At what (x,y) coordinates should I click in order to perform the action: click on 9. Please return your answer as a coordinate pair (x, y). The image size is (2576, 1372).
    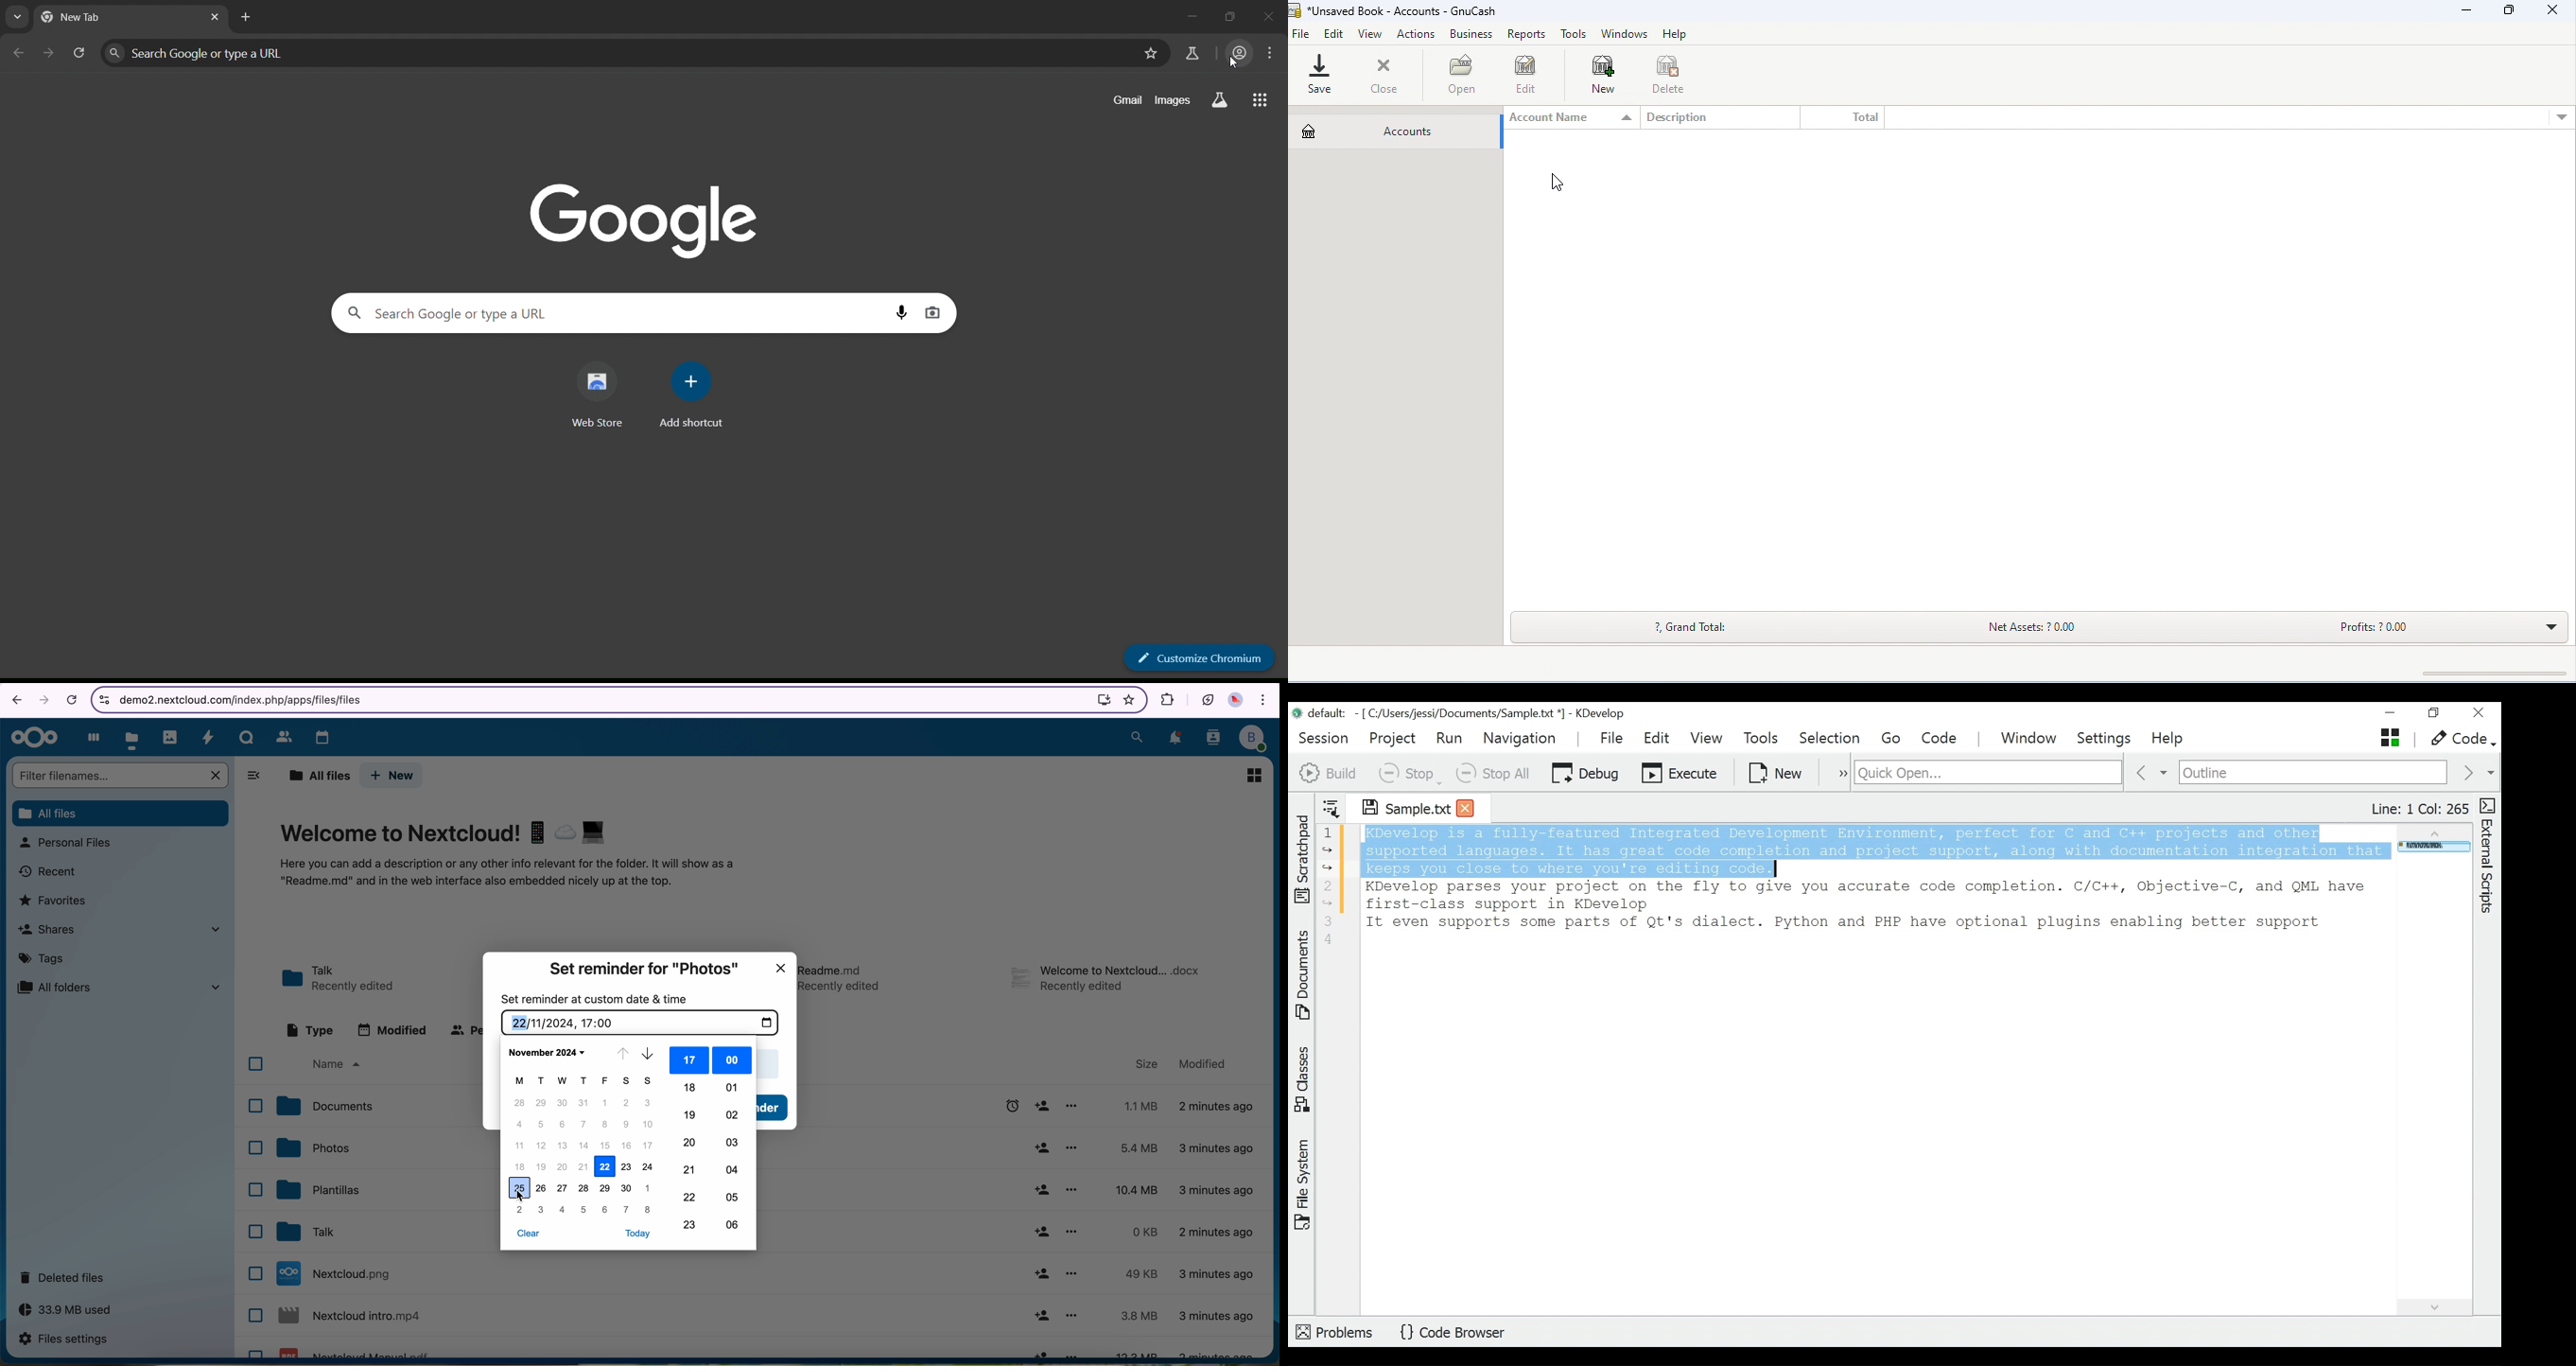
    Looking at the image, I should click on (627, 1124).